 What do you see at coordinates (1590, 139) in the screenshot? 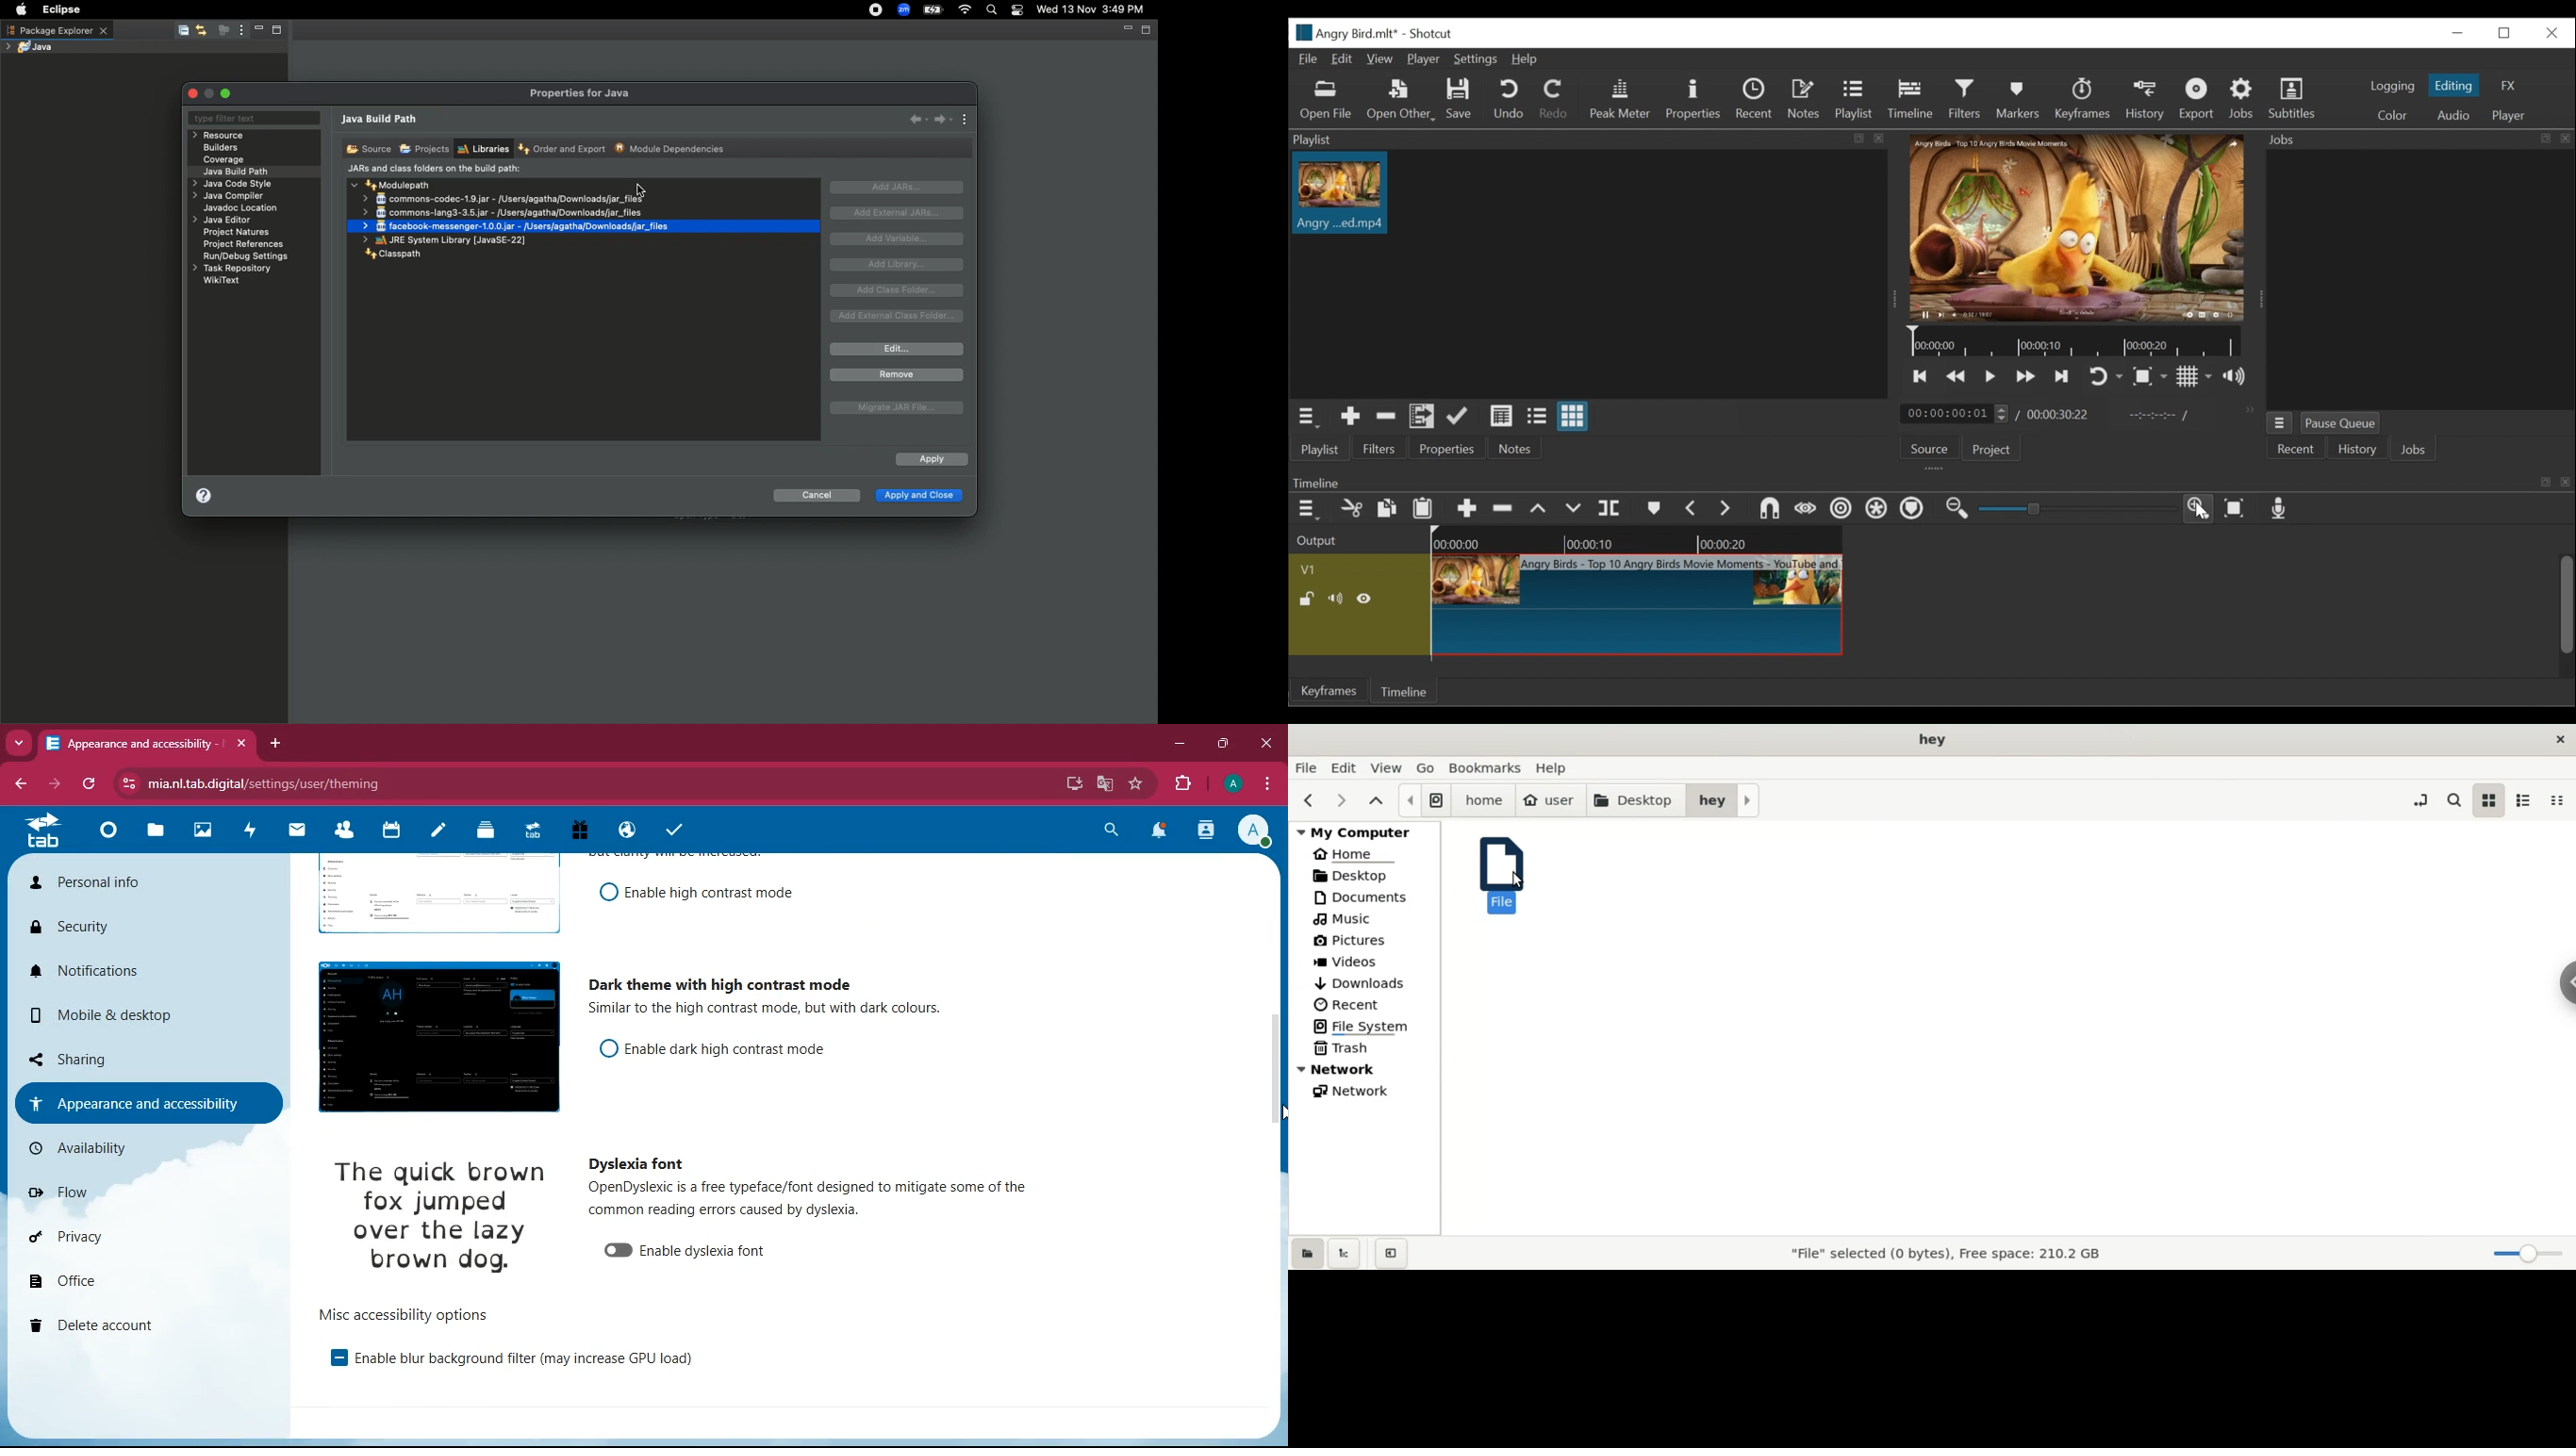
I see `Playlist` at bounding box center [1590, 139].